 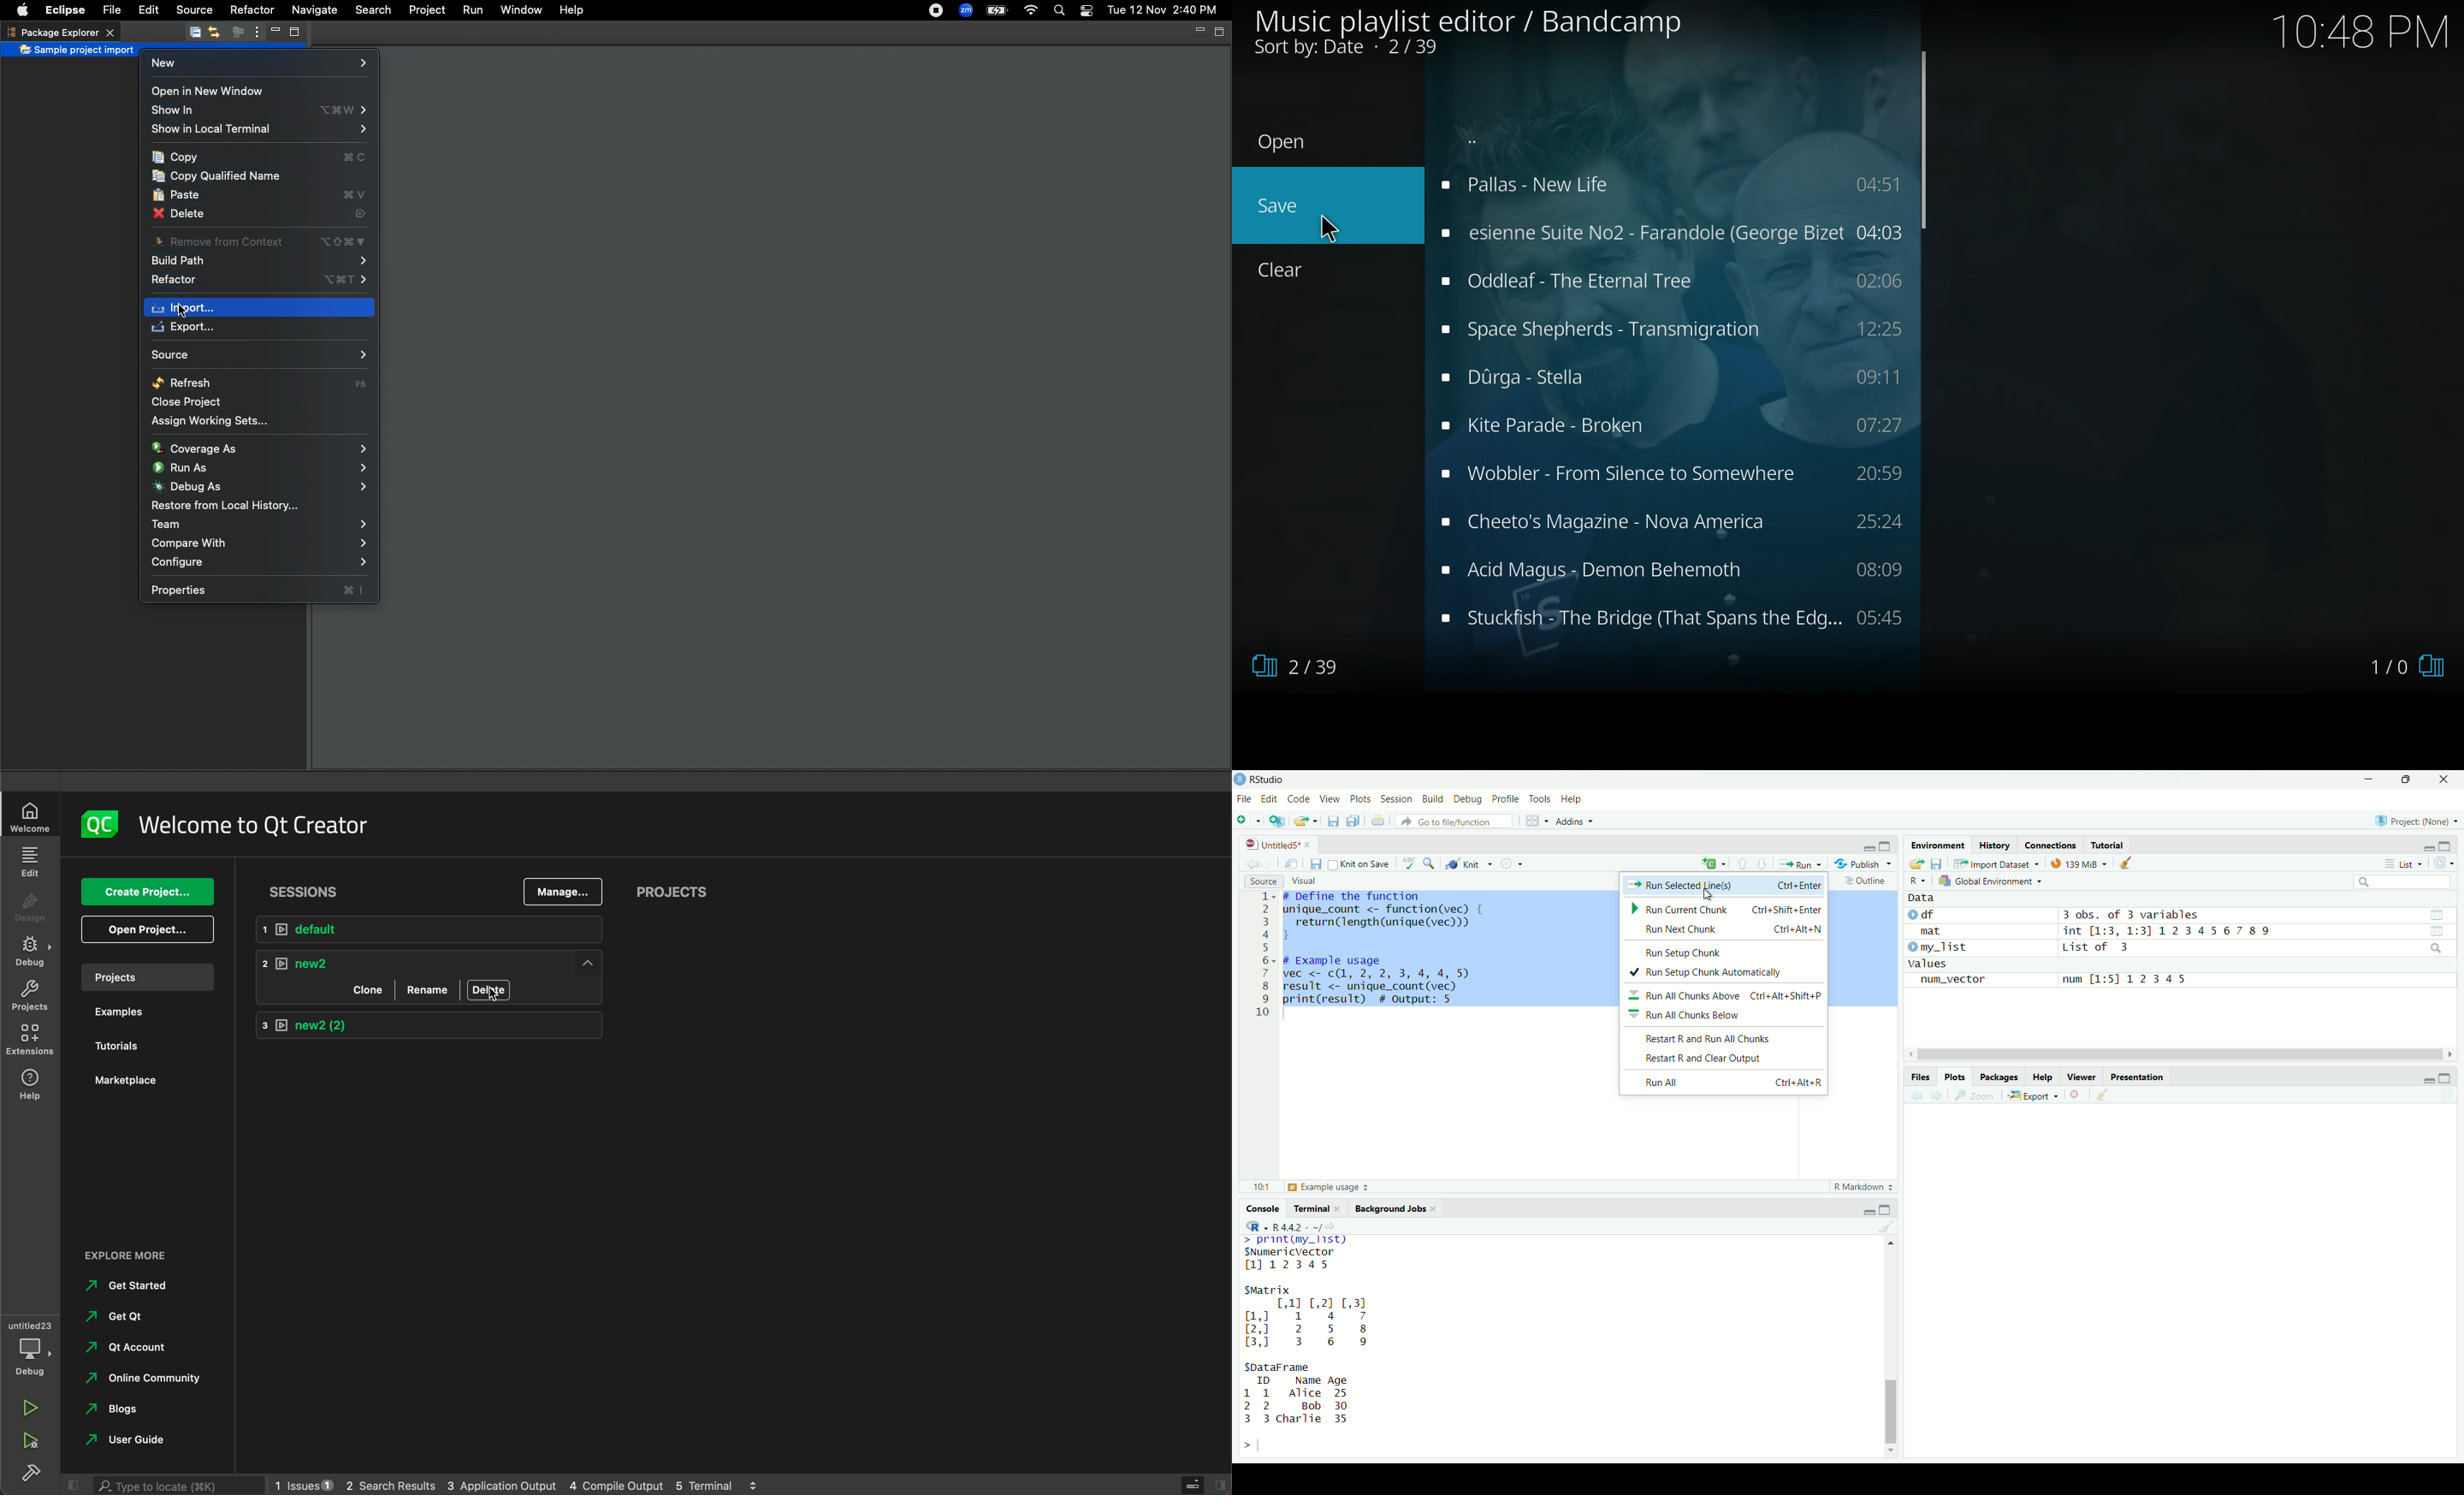 I want to click on minimize, so click(x=1869, y=1212).